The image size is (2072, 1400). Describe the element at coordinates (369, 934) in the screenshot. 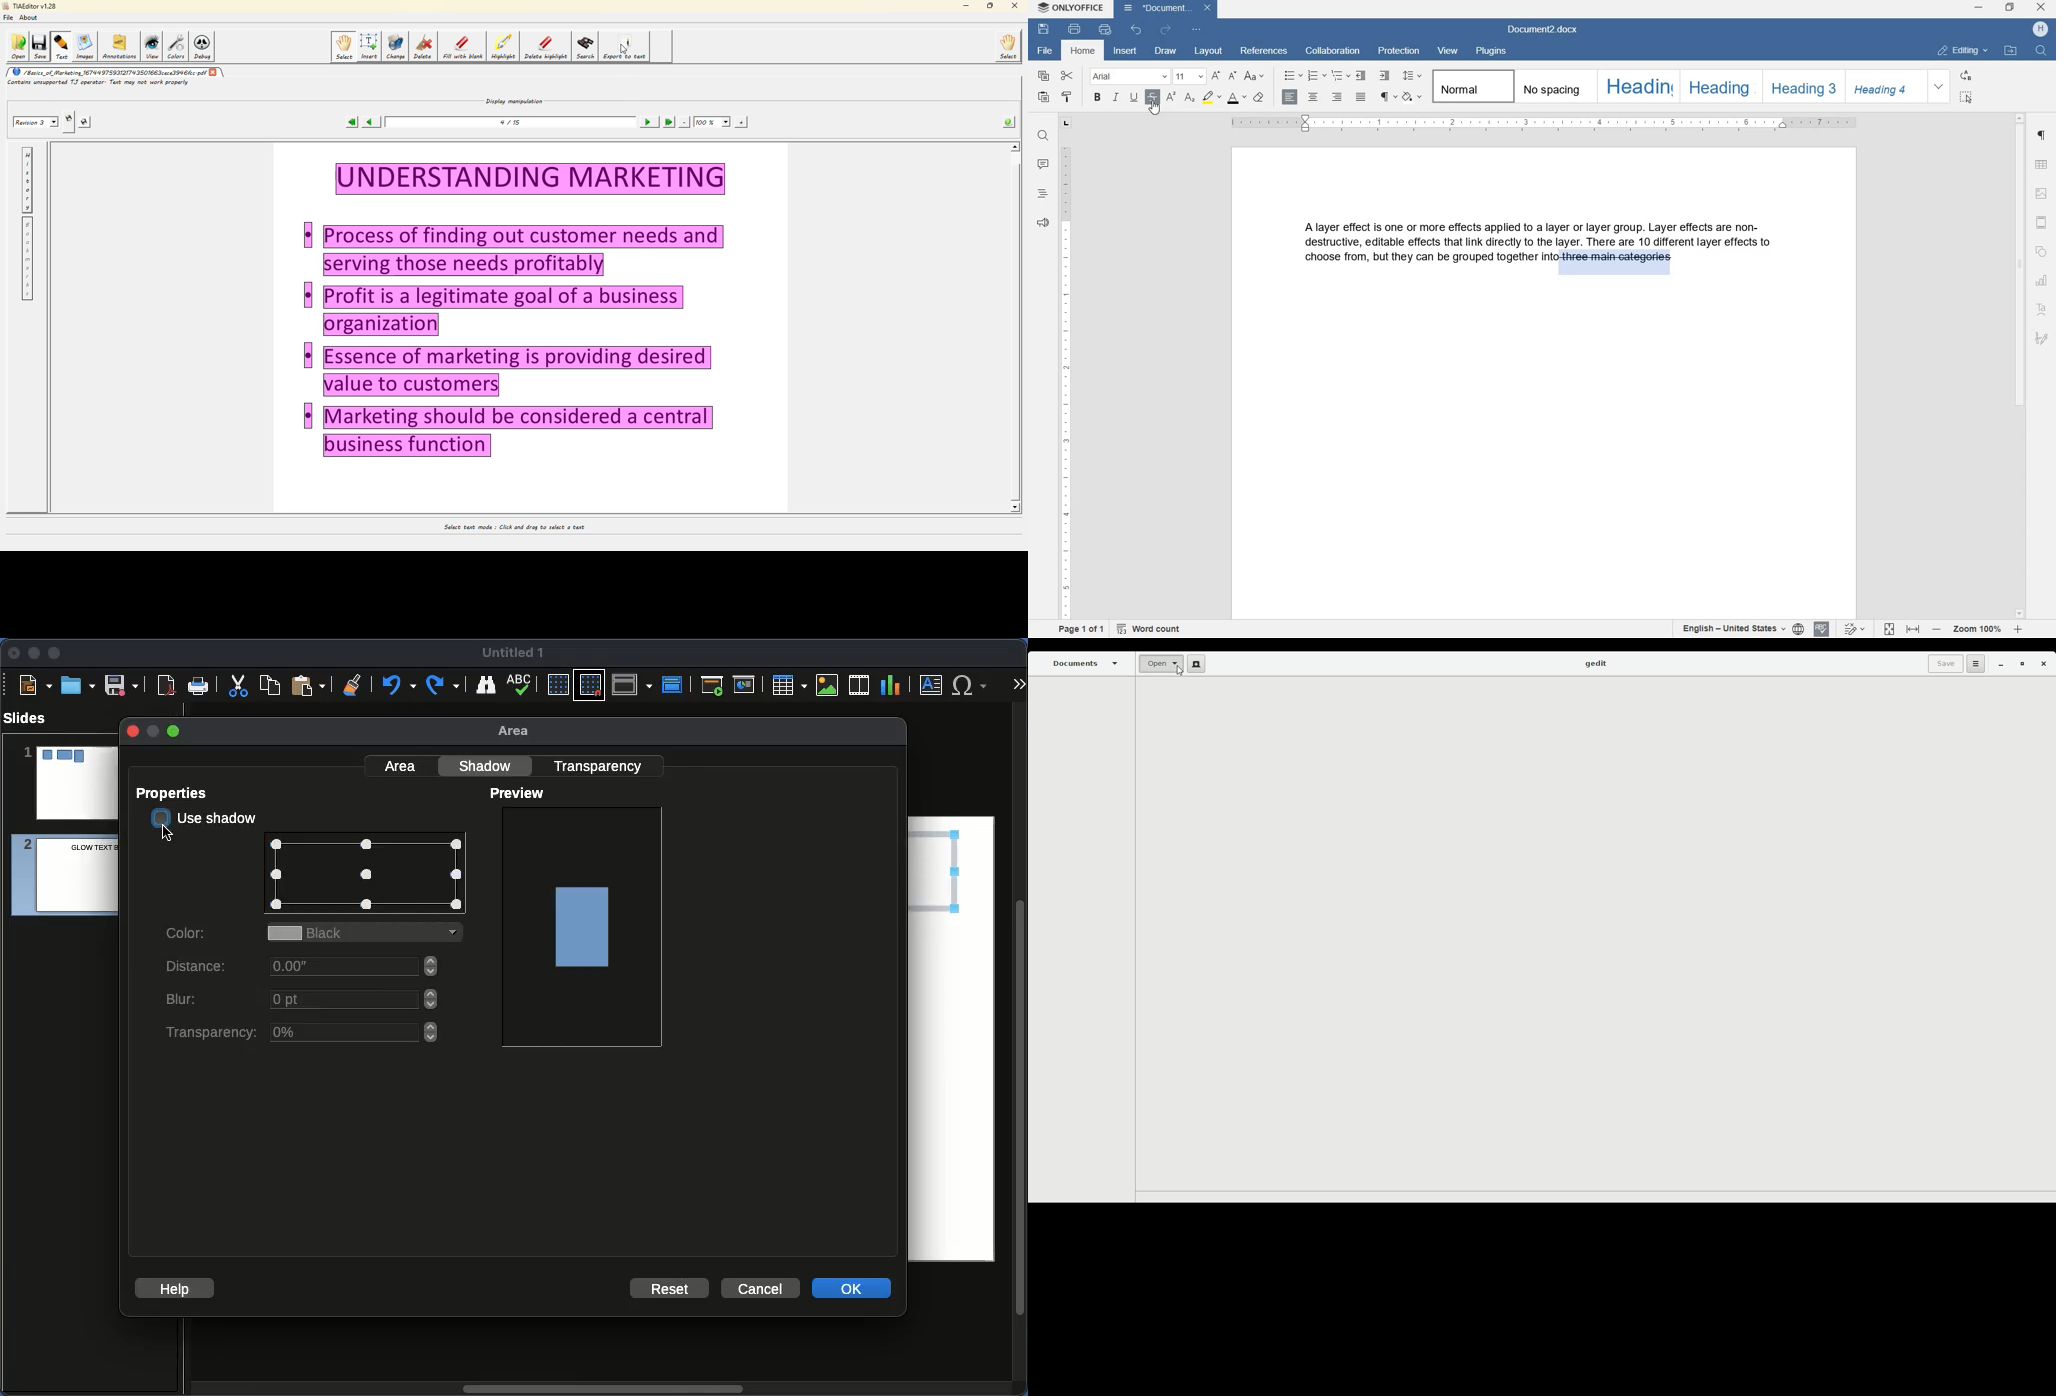

I see `Black` at that location.